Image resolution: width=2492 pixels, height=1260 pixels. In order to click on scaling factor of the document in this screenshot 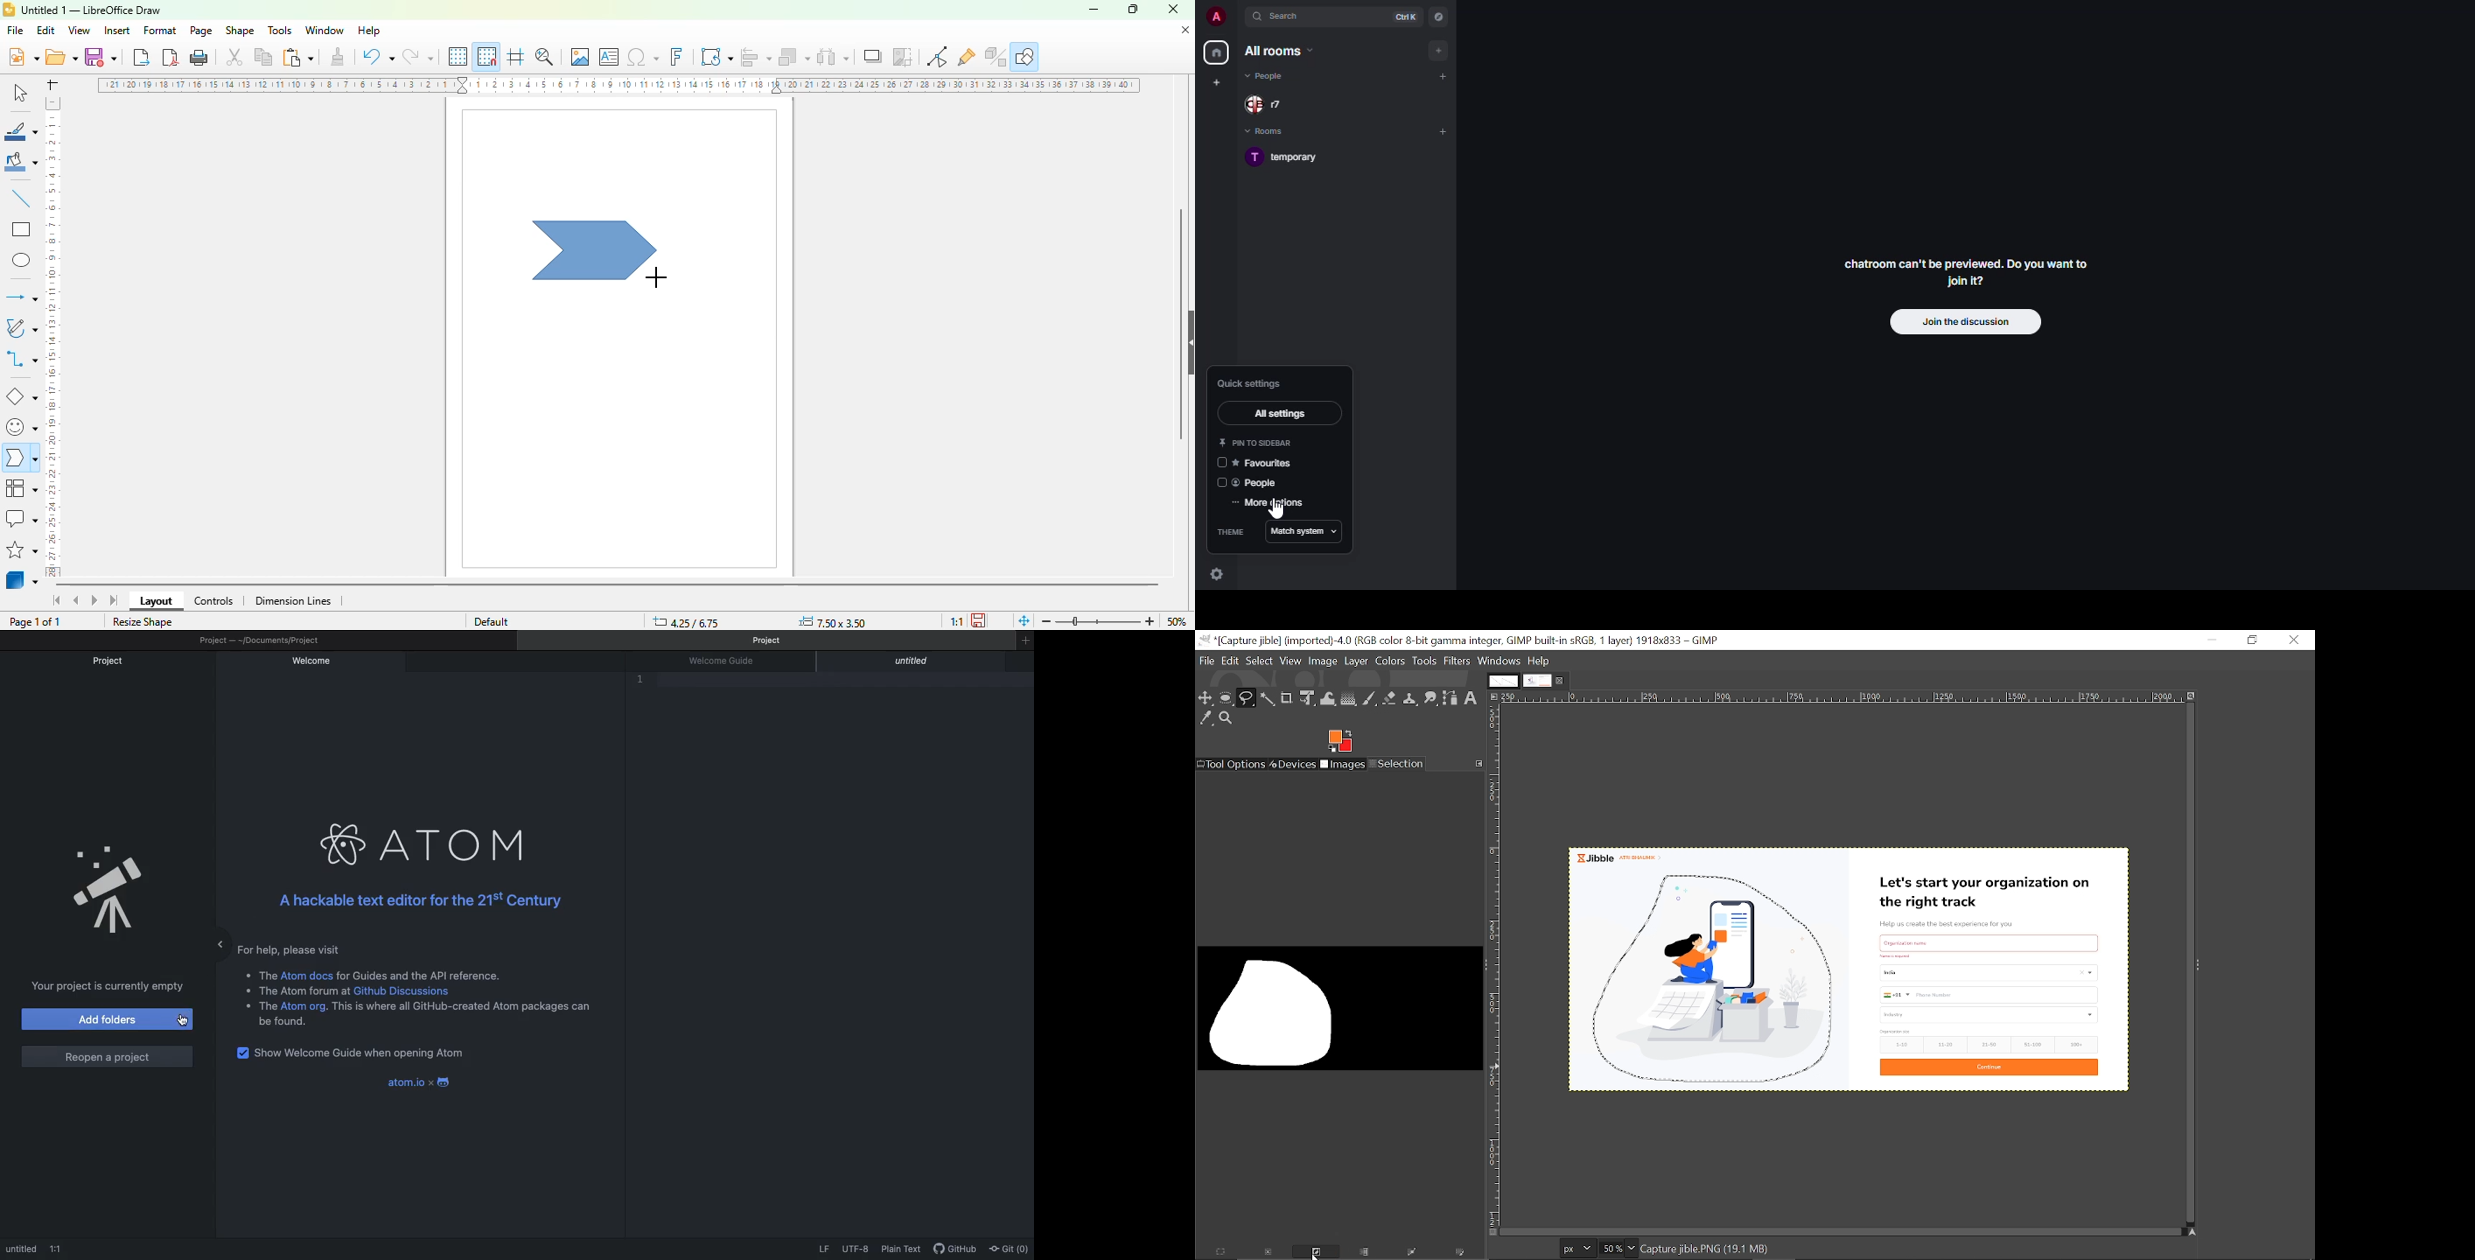, I will do `click(956, 621)`.